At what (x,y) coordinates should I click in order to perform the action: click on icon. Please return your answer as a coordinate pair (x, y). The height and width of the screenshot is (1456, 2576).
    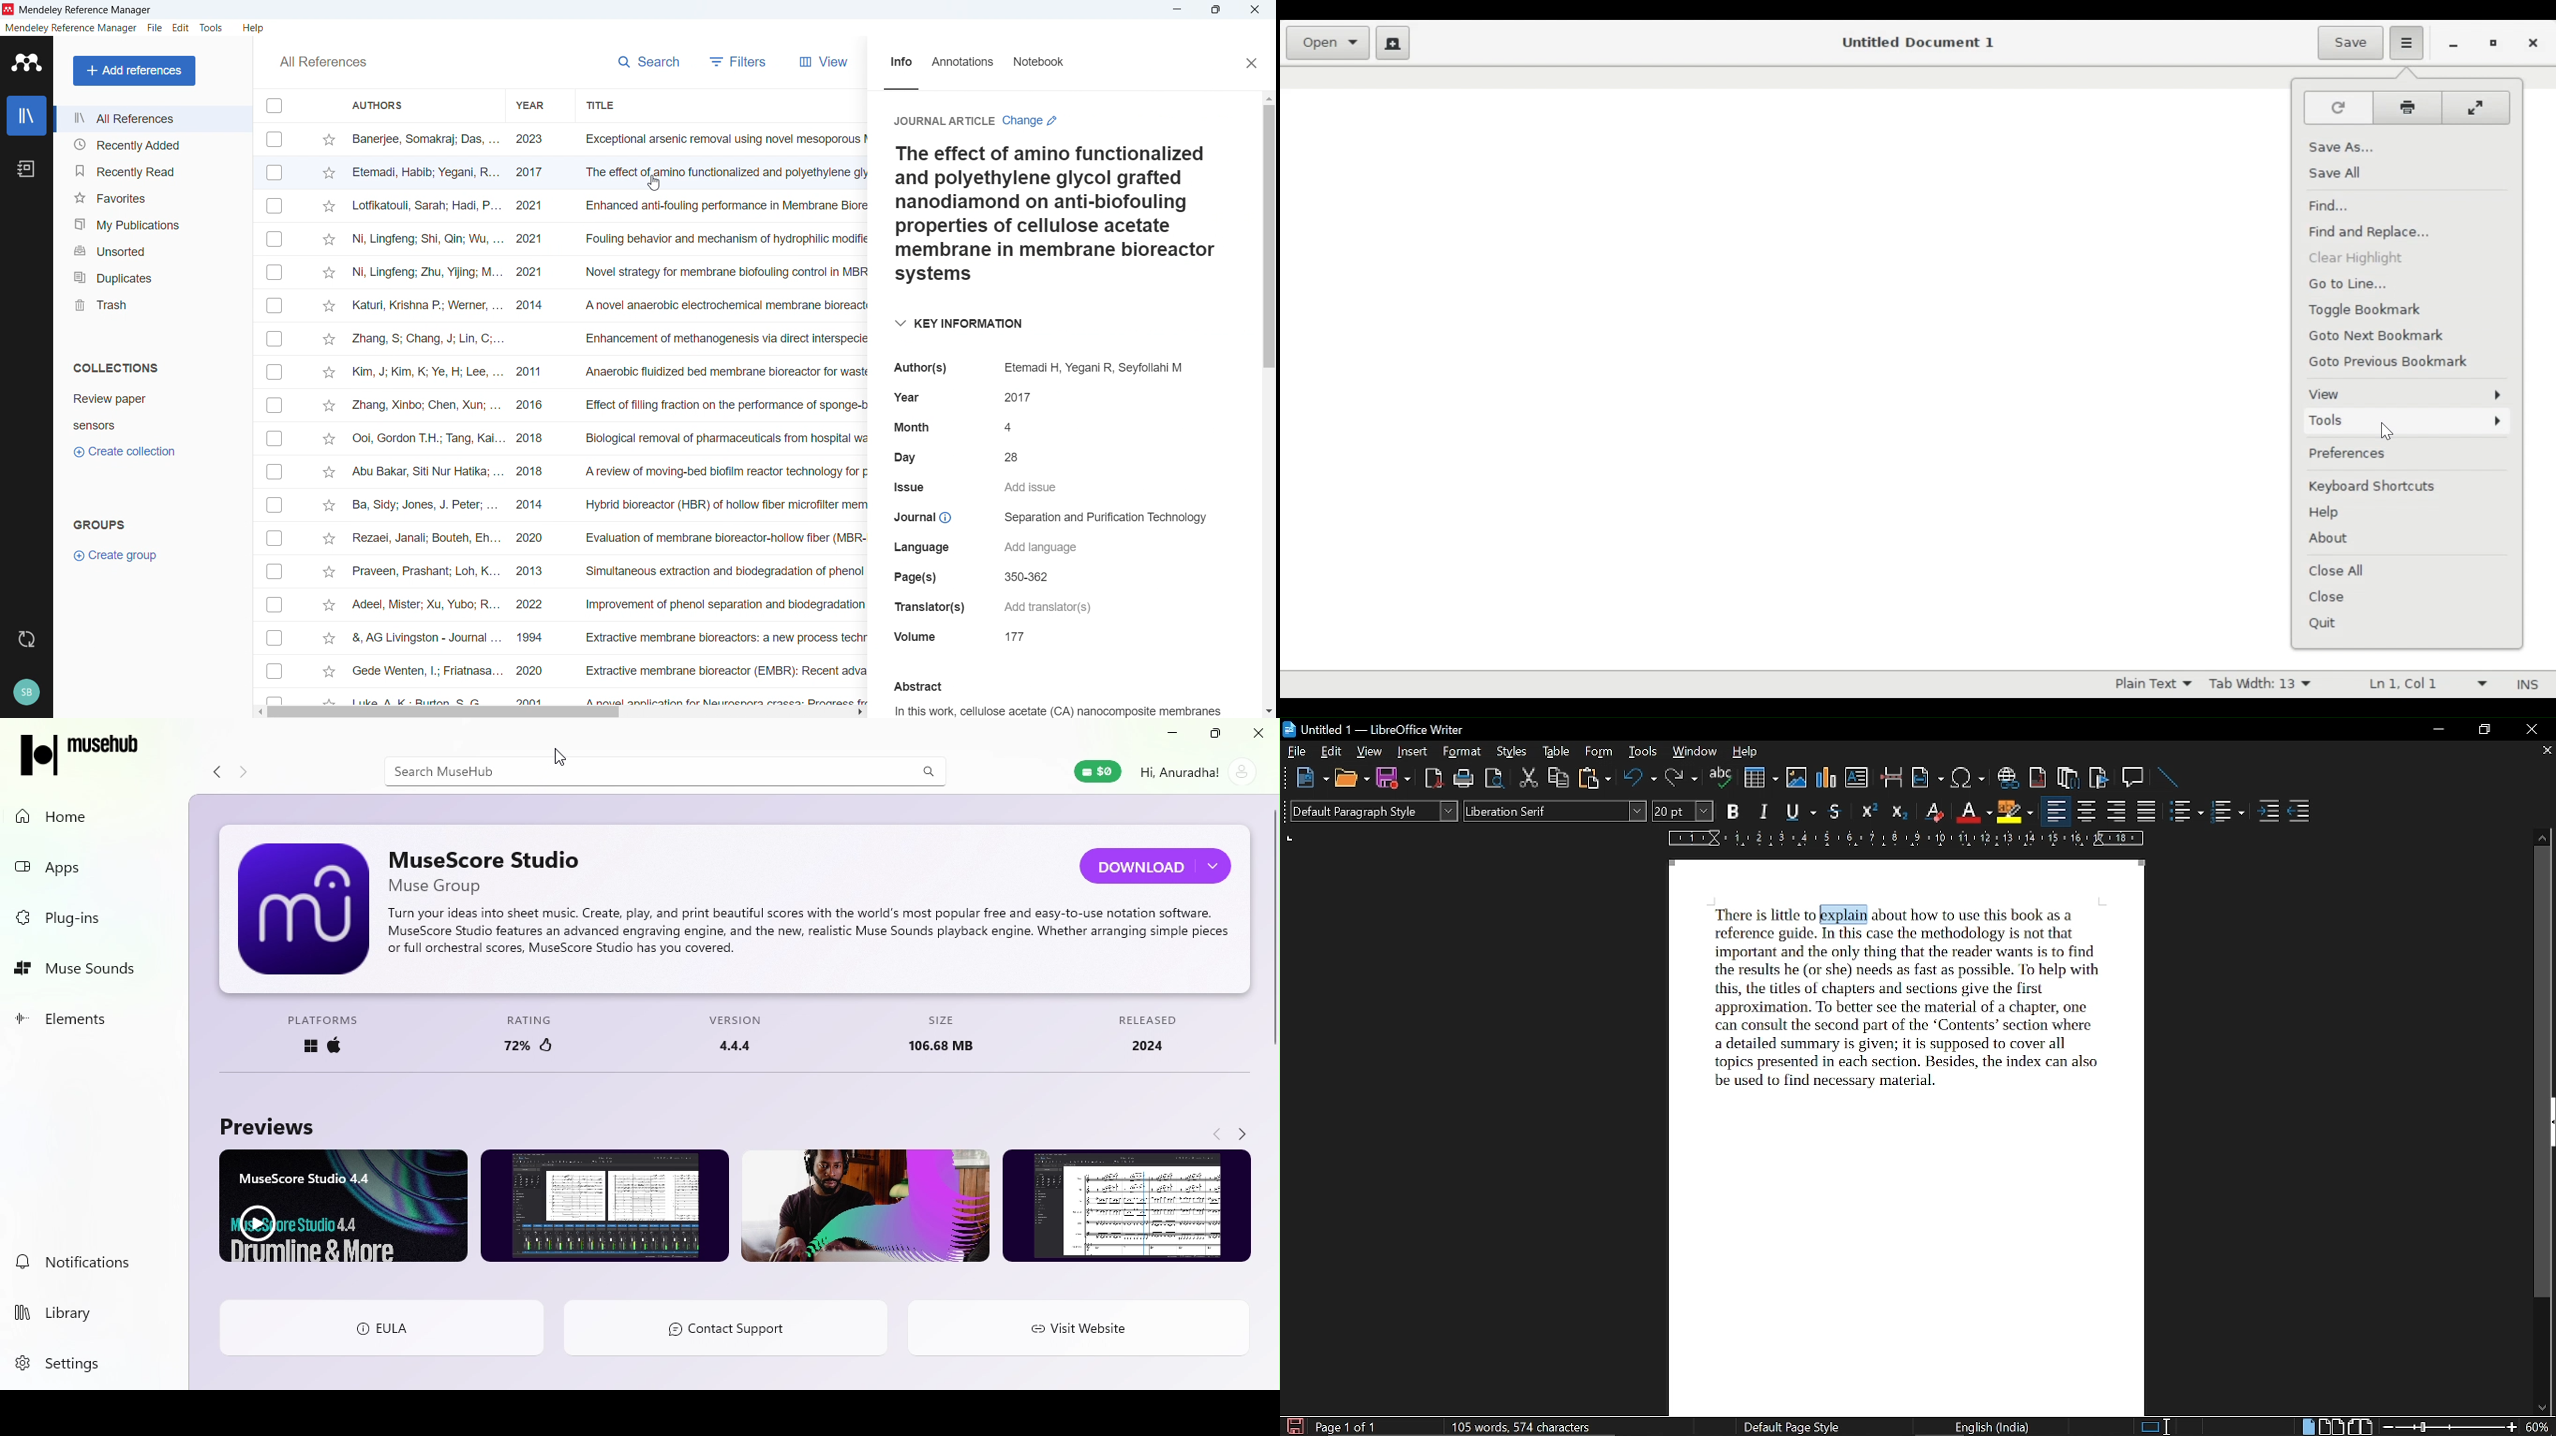
    Looking at the image, I should click on (82, 751).